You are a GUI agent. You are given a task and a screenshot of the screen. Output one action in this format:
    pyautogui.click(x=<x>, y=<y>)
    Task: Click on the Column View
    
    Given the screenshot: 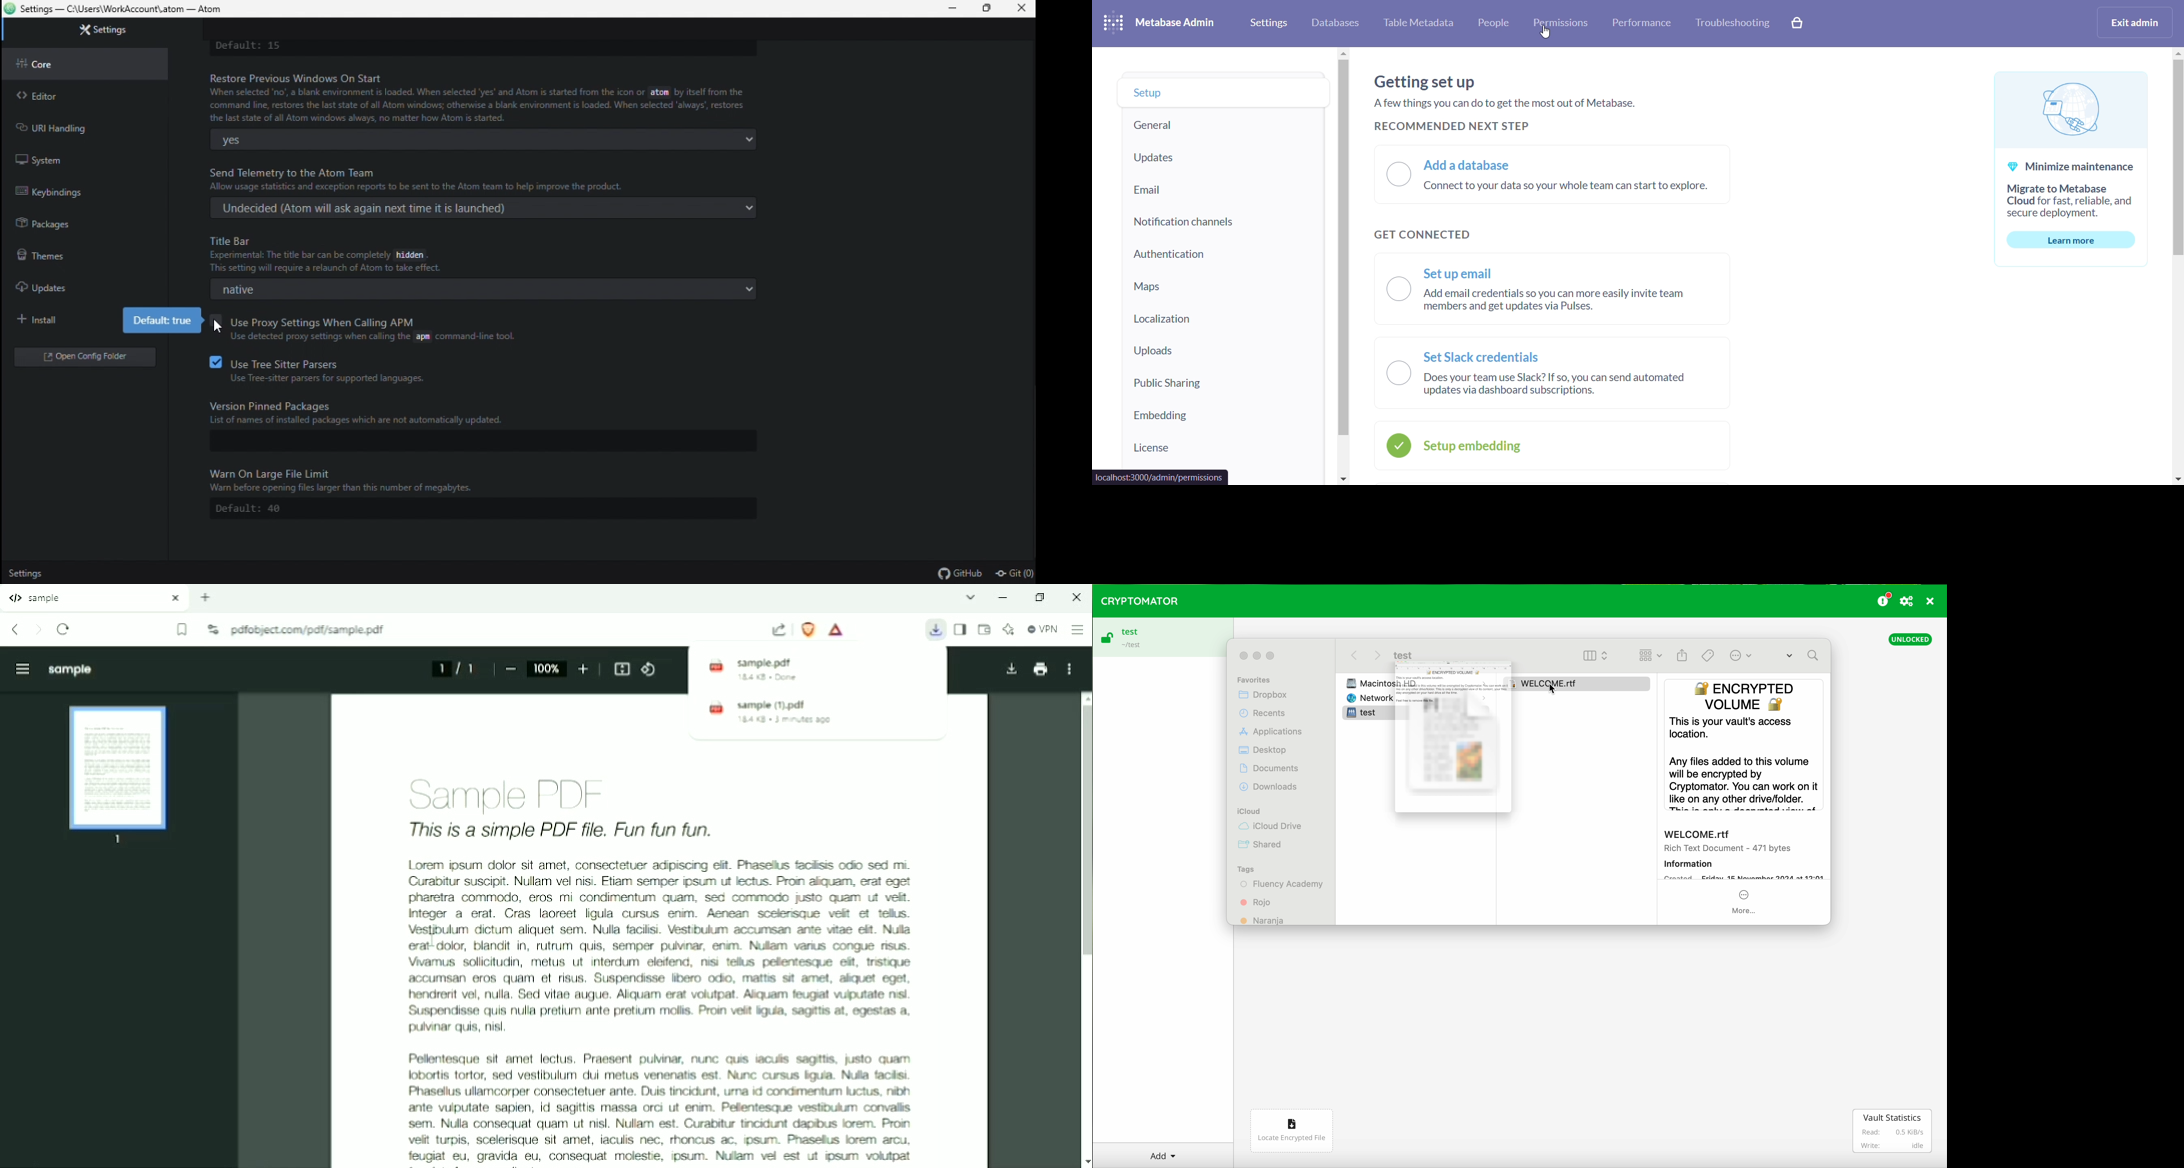 What is the action you would take?
    pyautogui.click(x=1596, y=655)
    